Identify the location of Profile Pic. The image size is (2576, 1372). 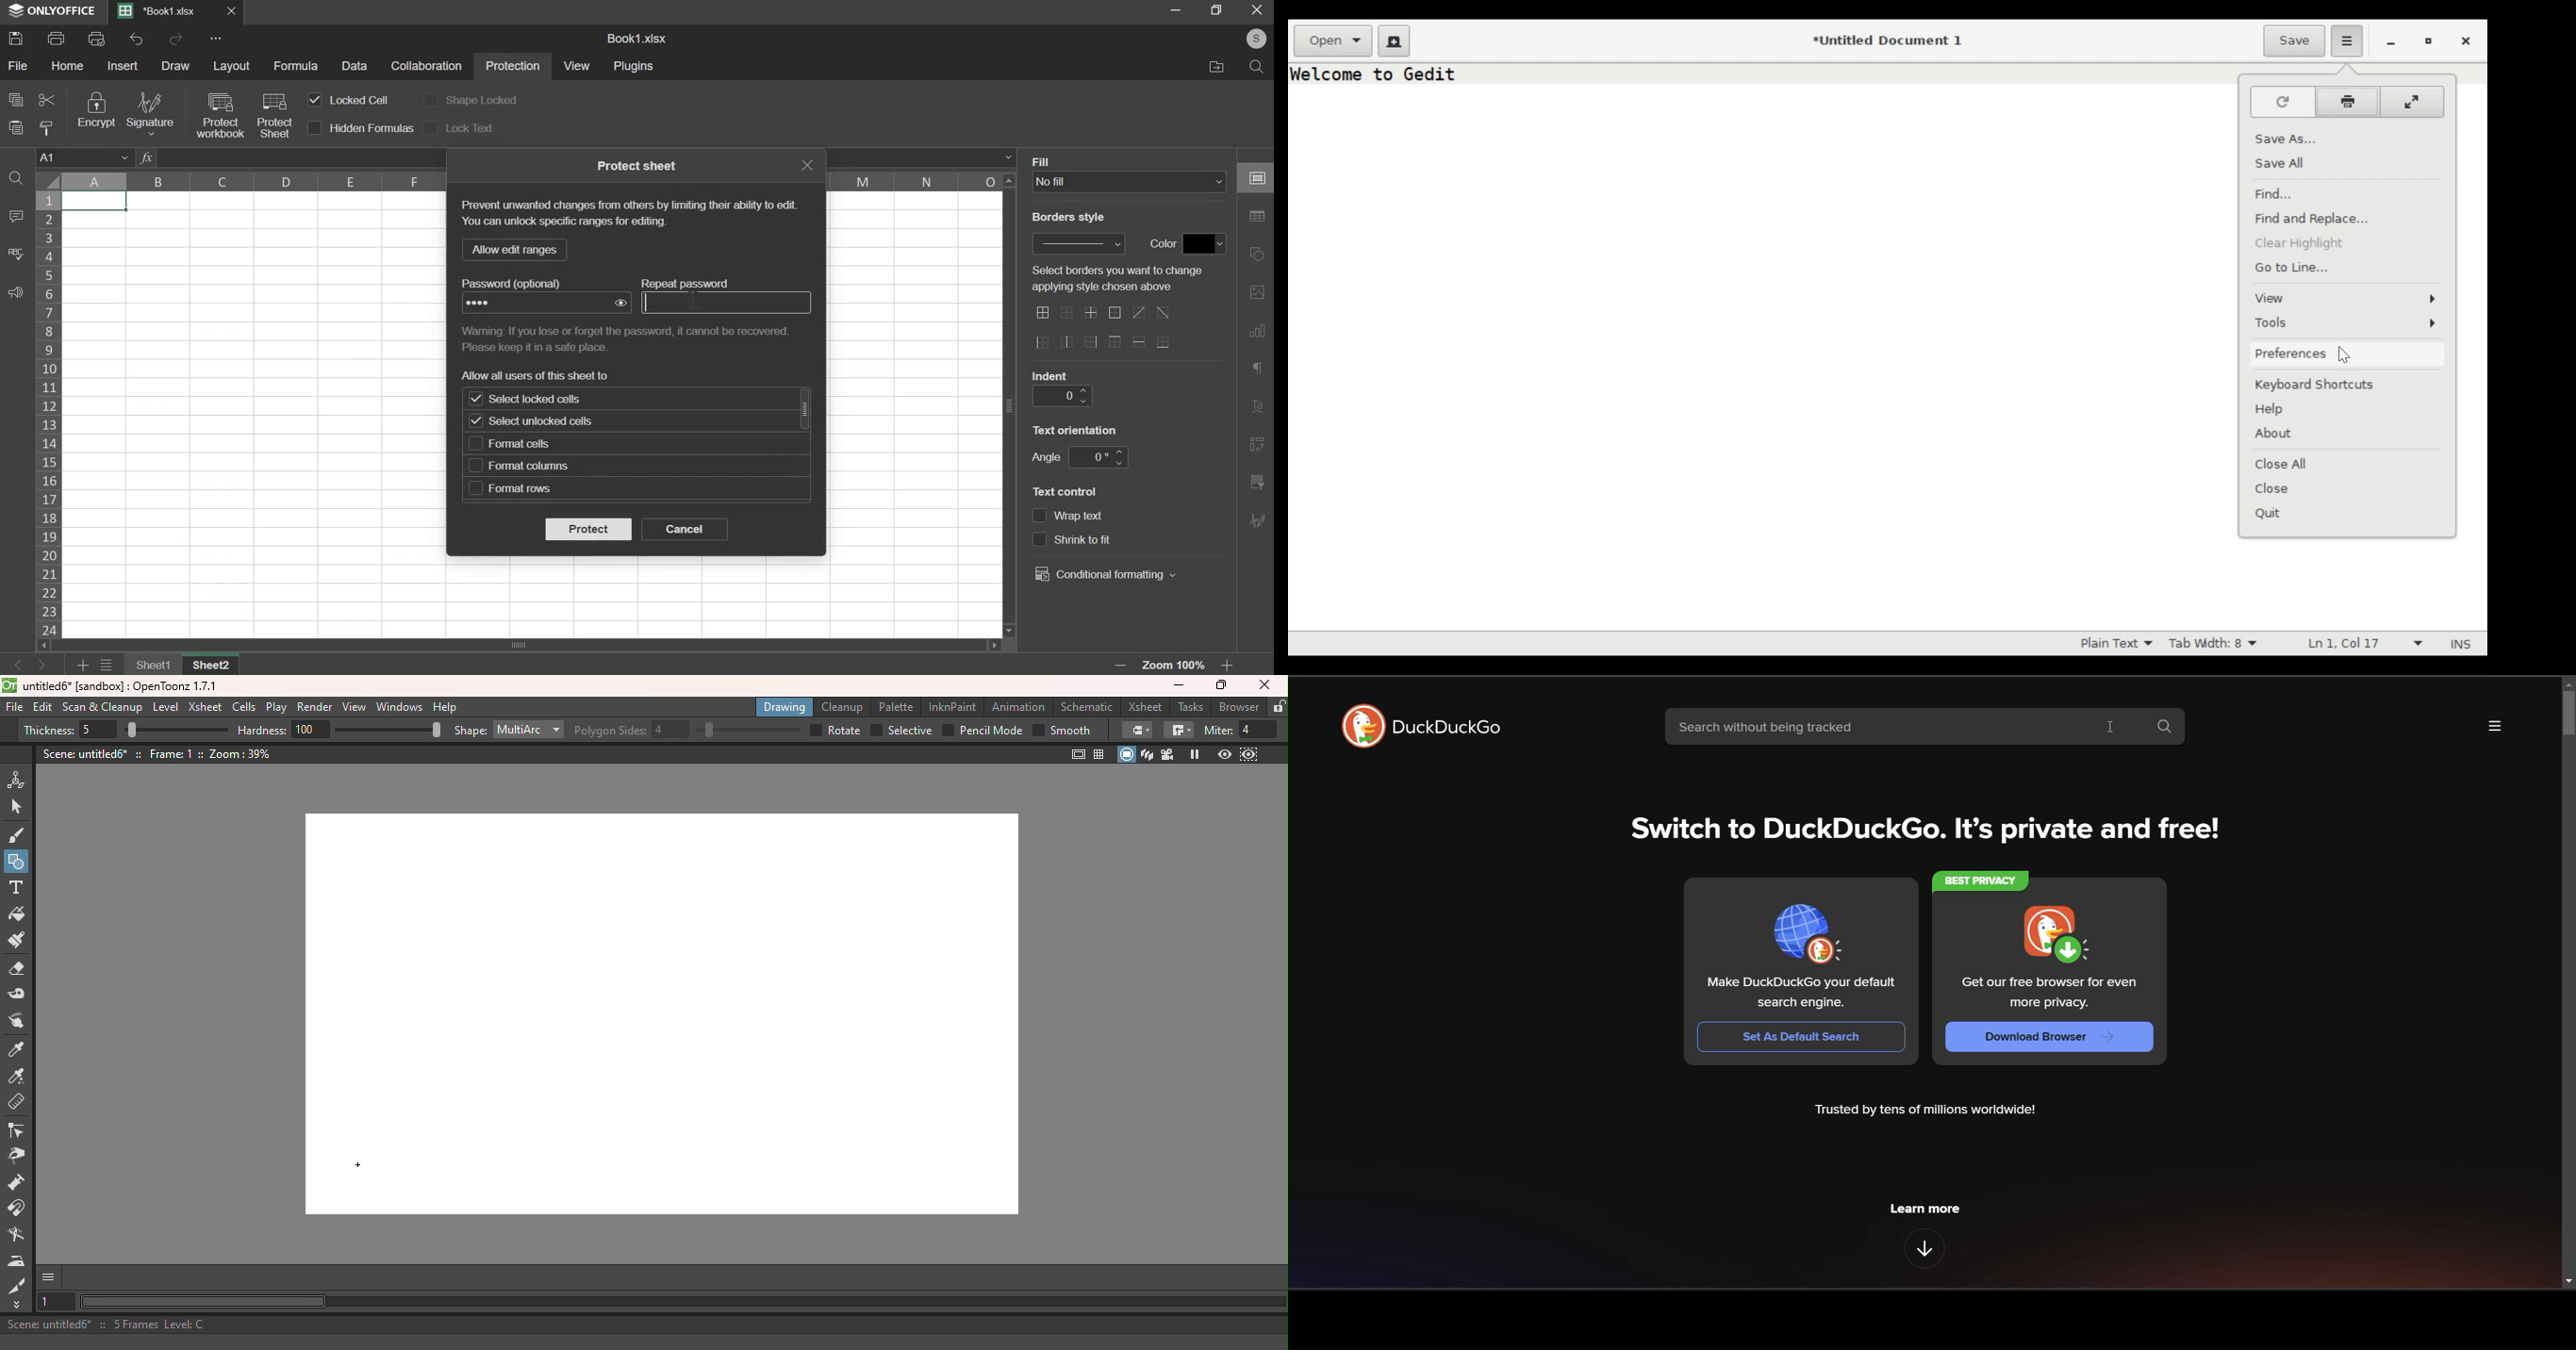
(1252, 39).